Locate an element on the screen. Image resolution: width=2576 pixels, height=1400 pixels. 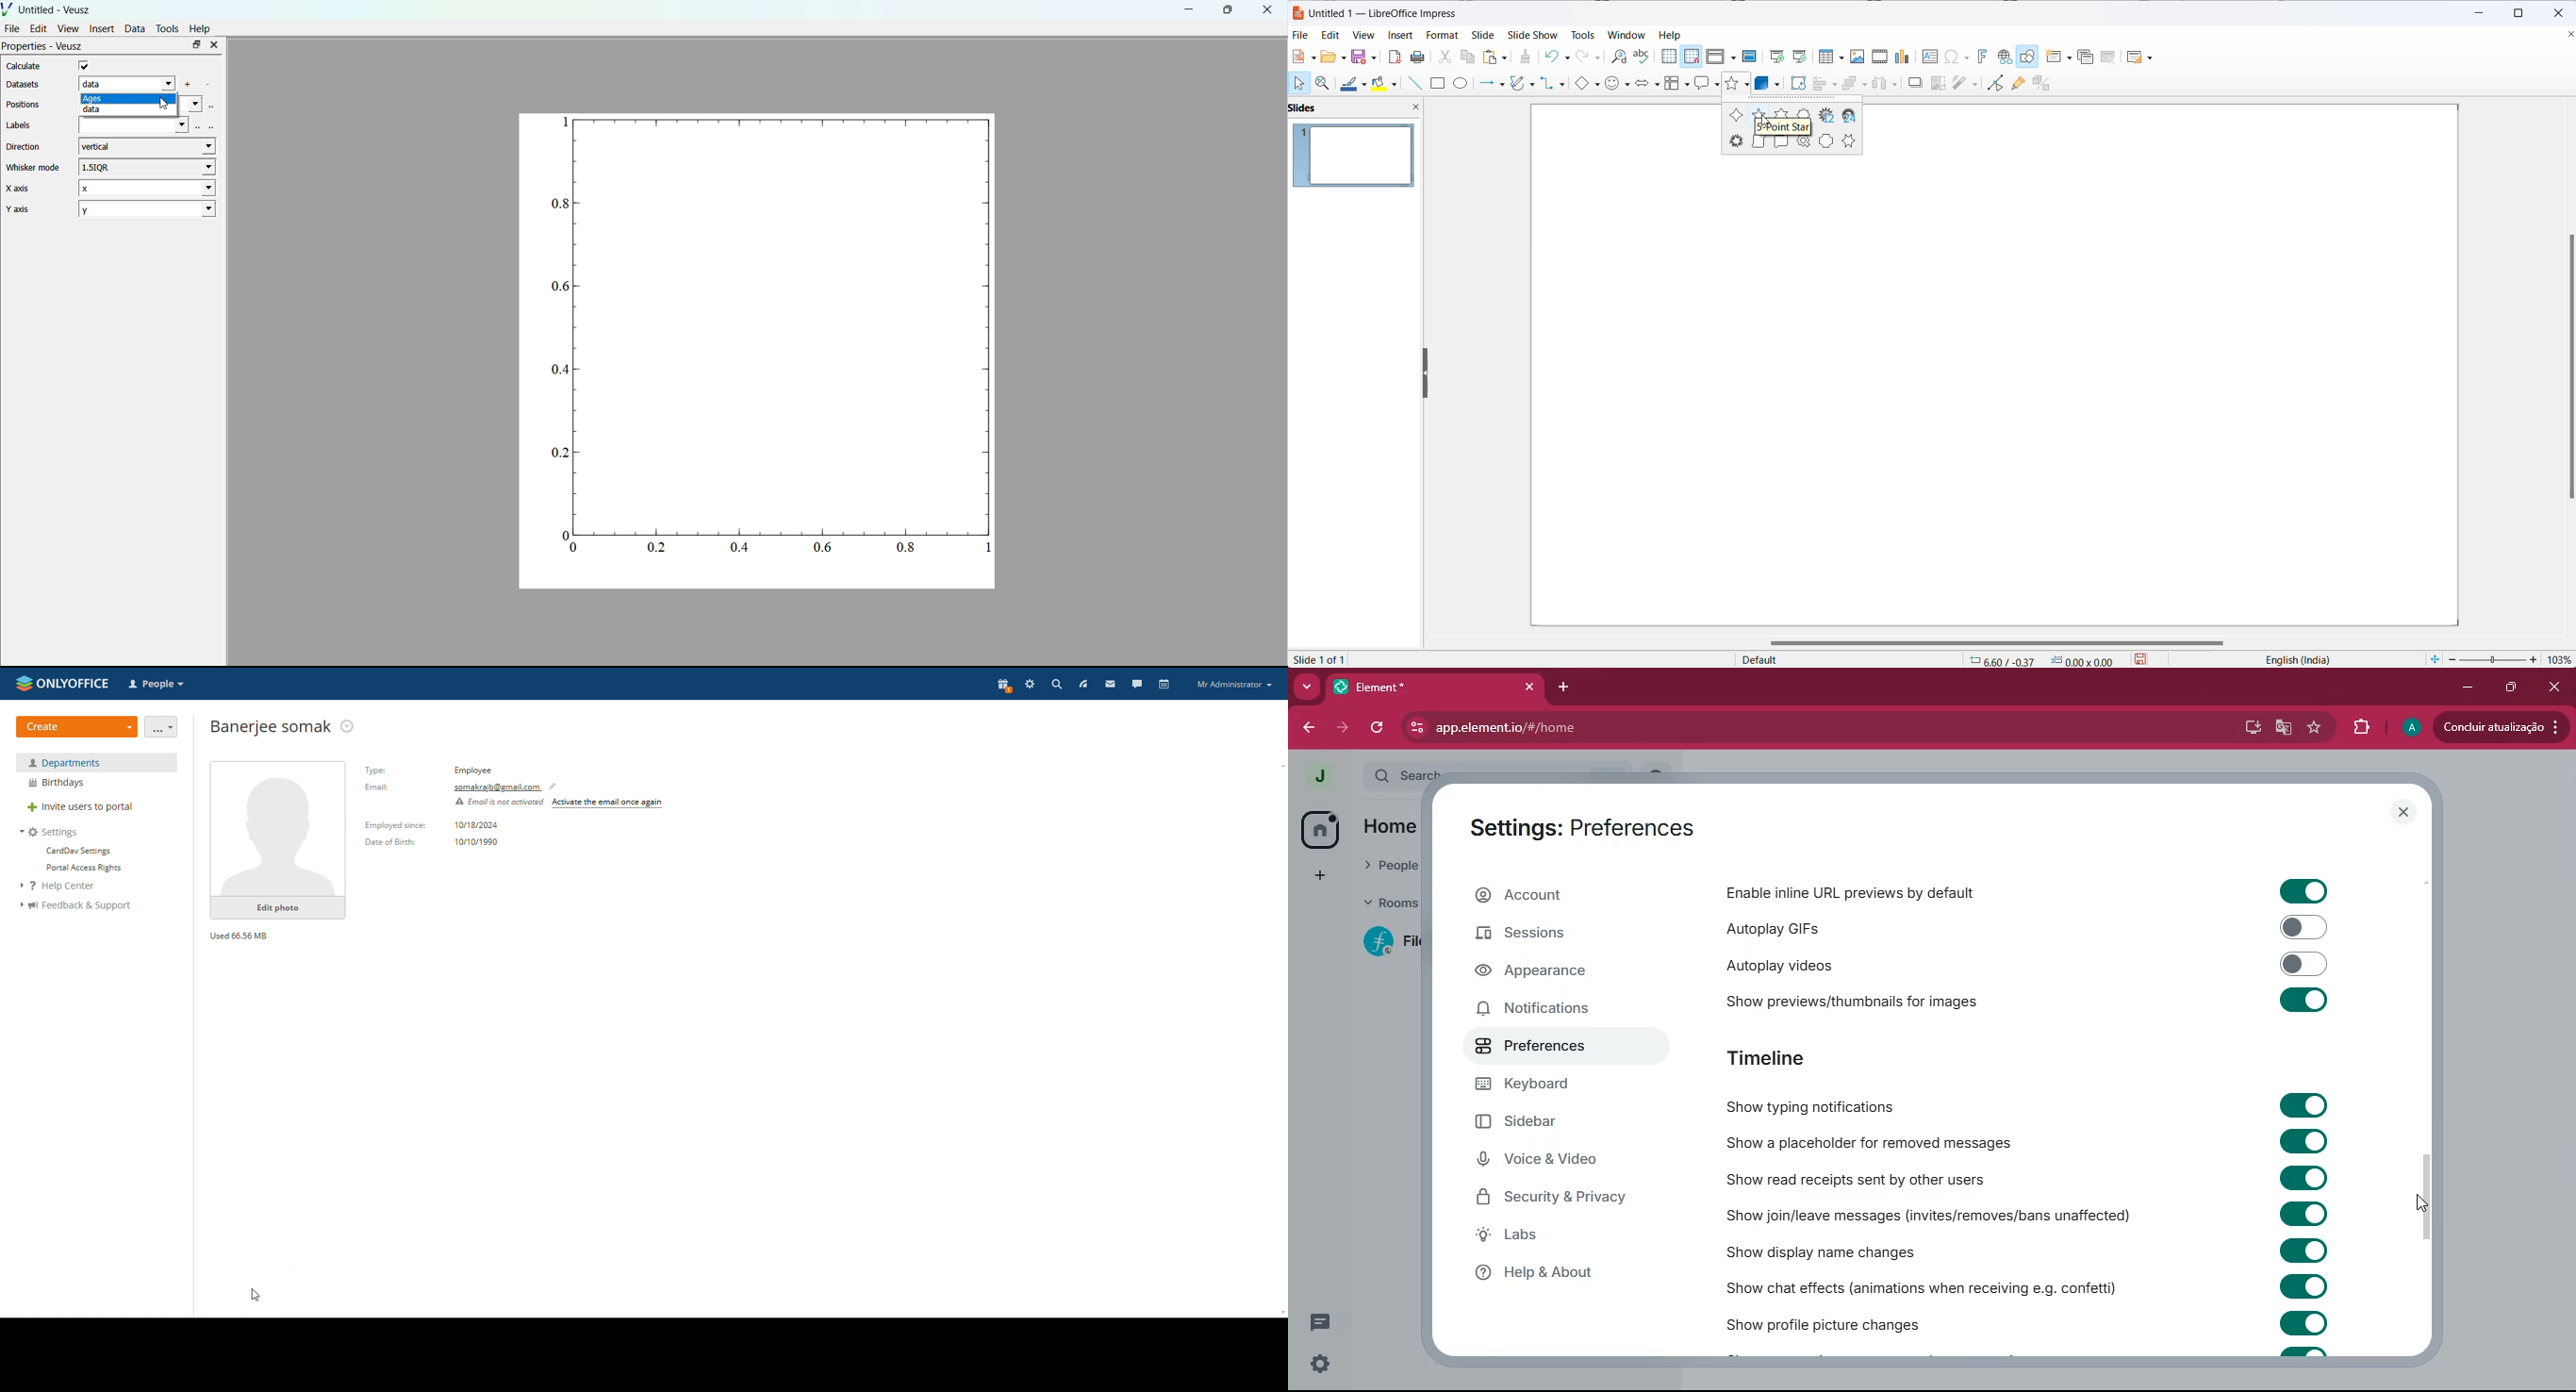
enable inline URL previews by default is located at coordinates (1855, 892).